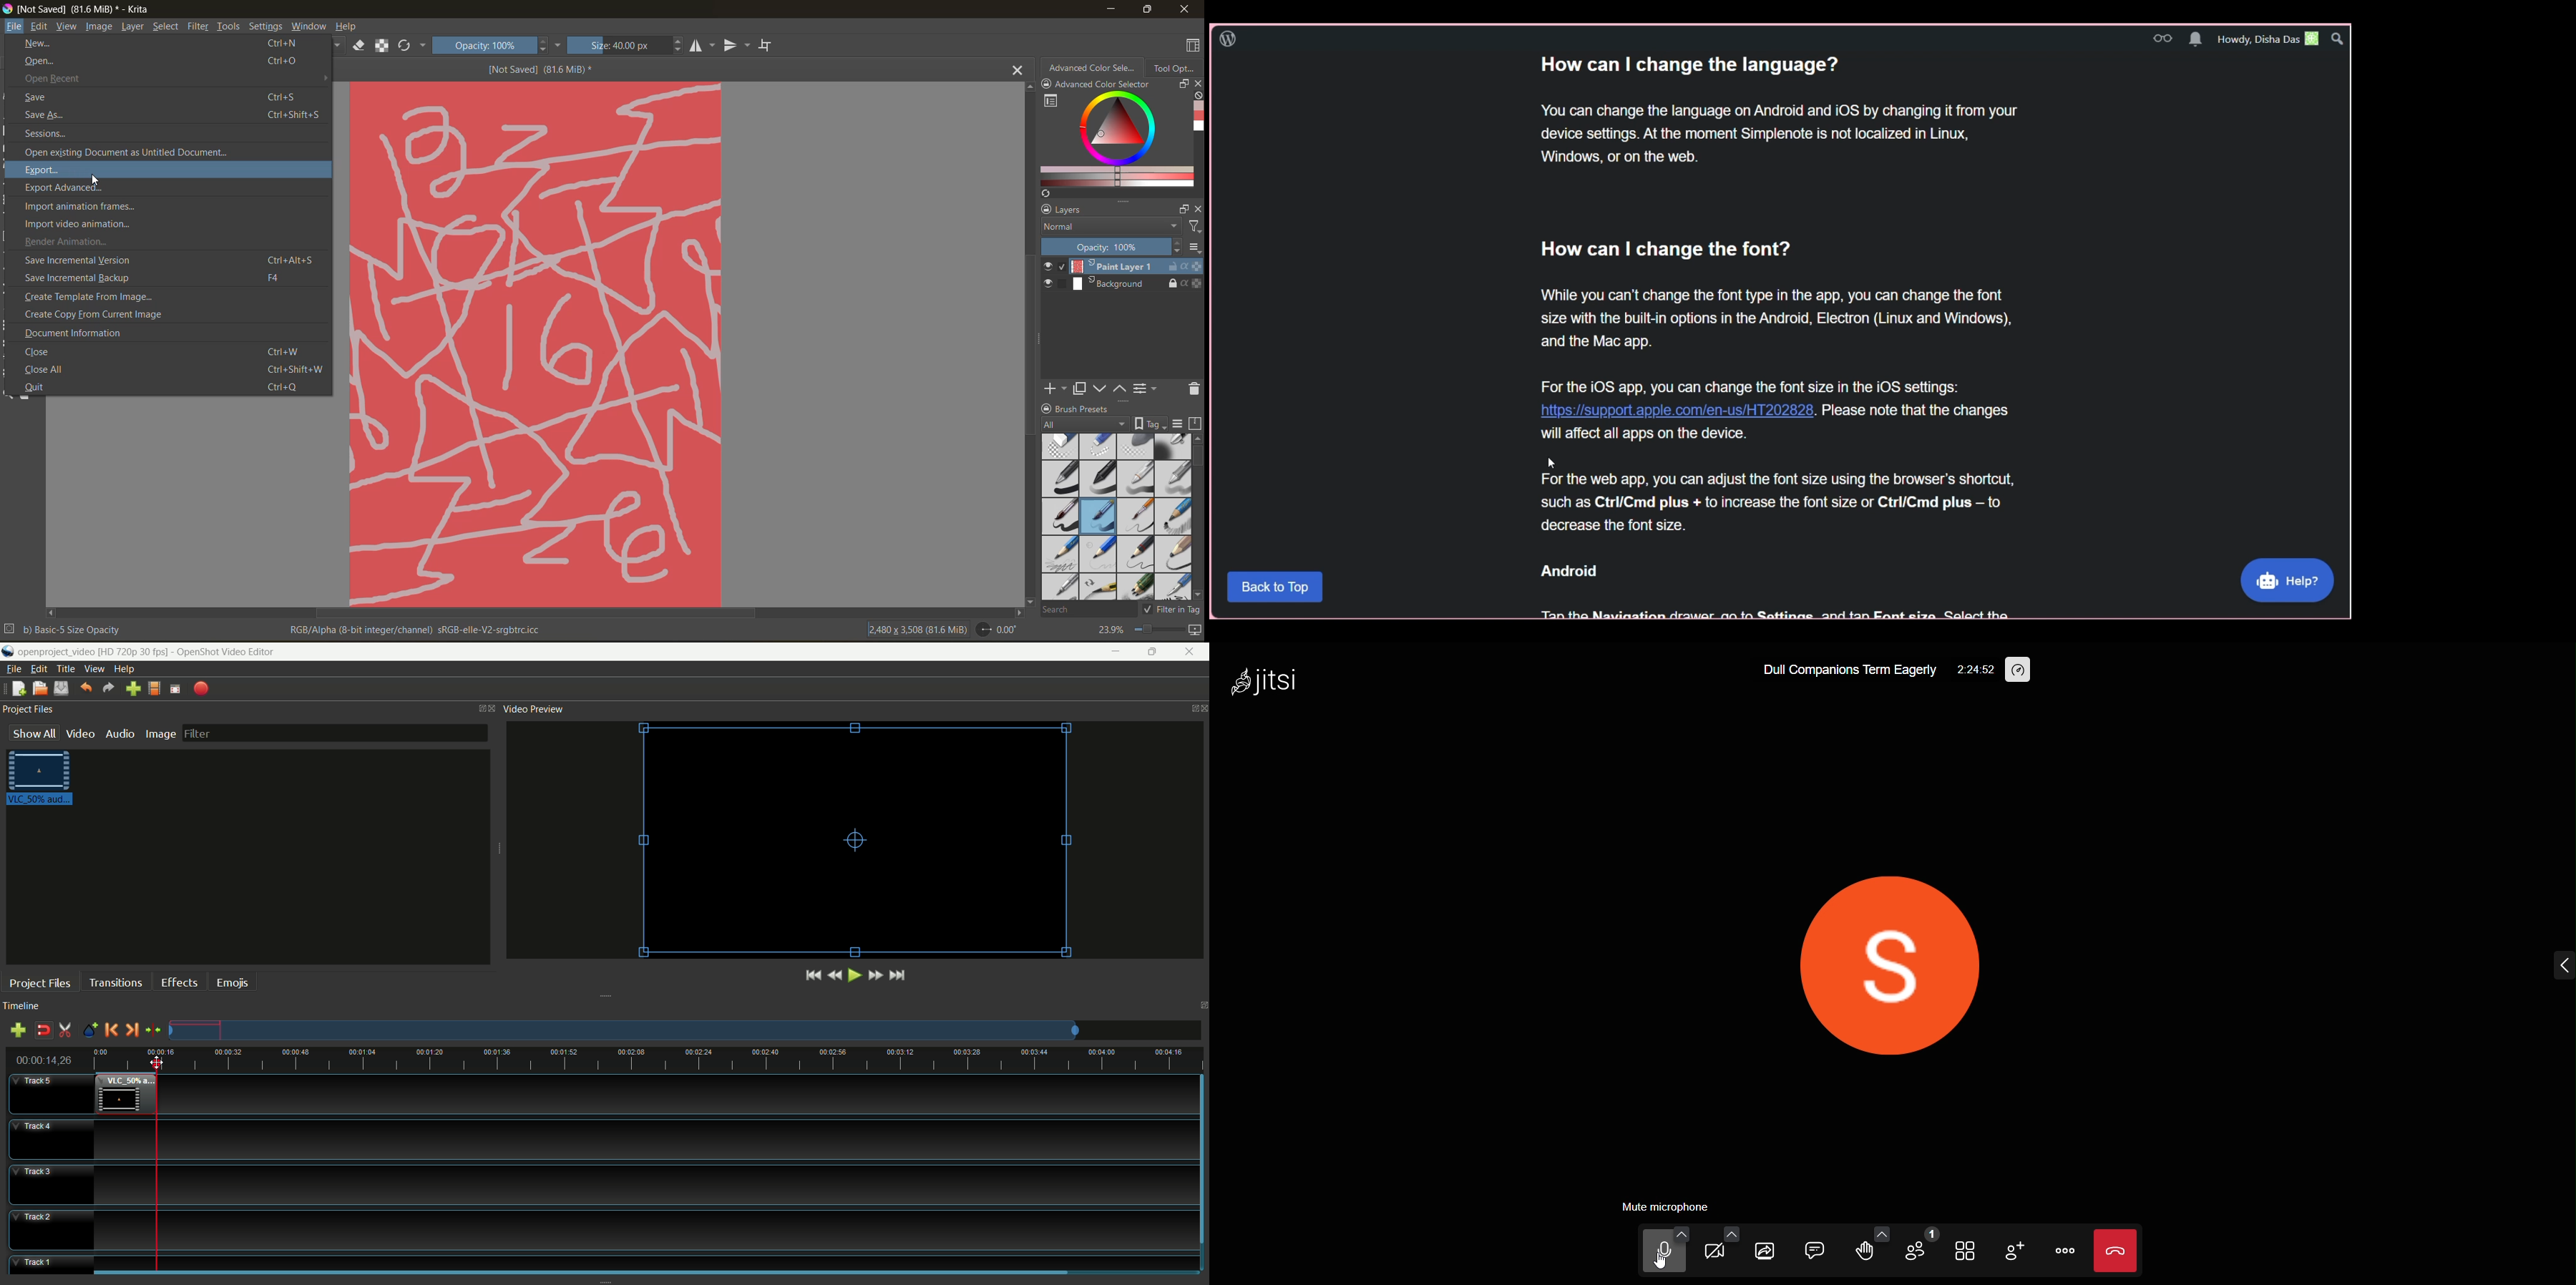 Image resolution: width=2576 pixels, height=1288 pixels. Describe the element at coordinates (230, 26) in the screenshot. I see `tools` at that location.